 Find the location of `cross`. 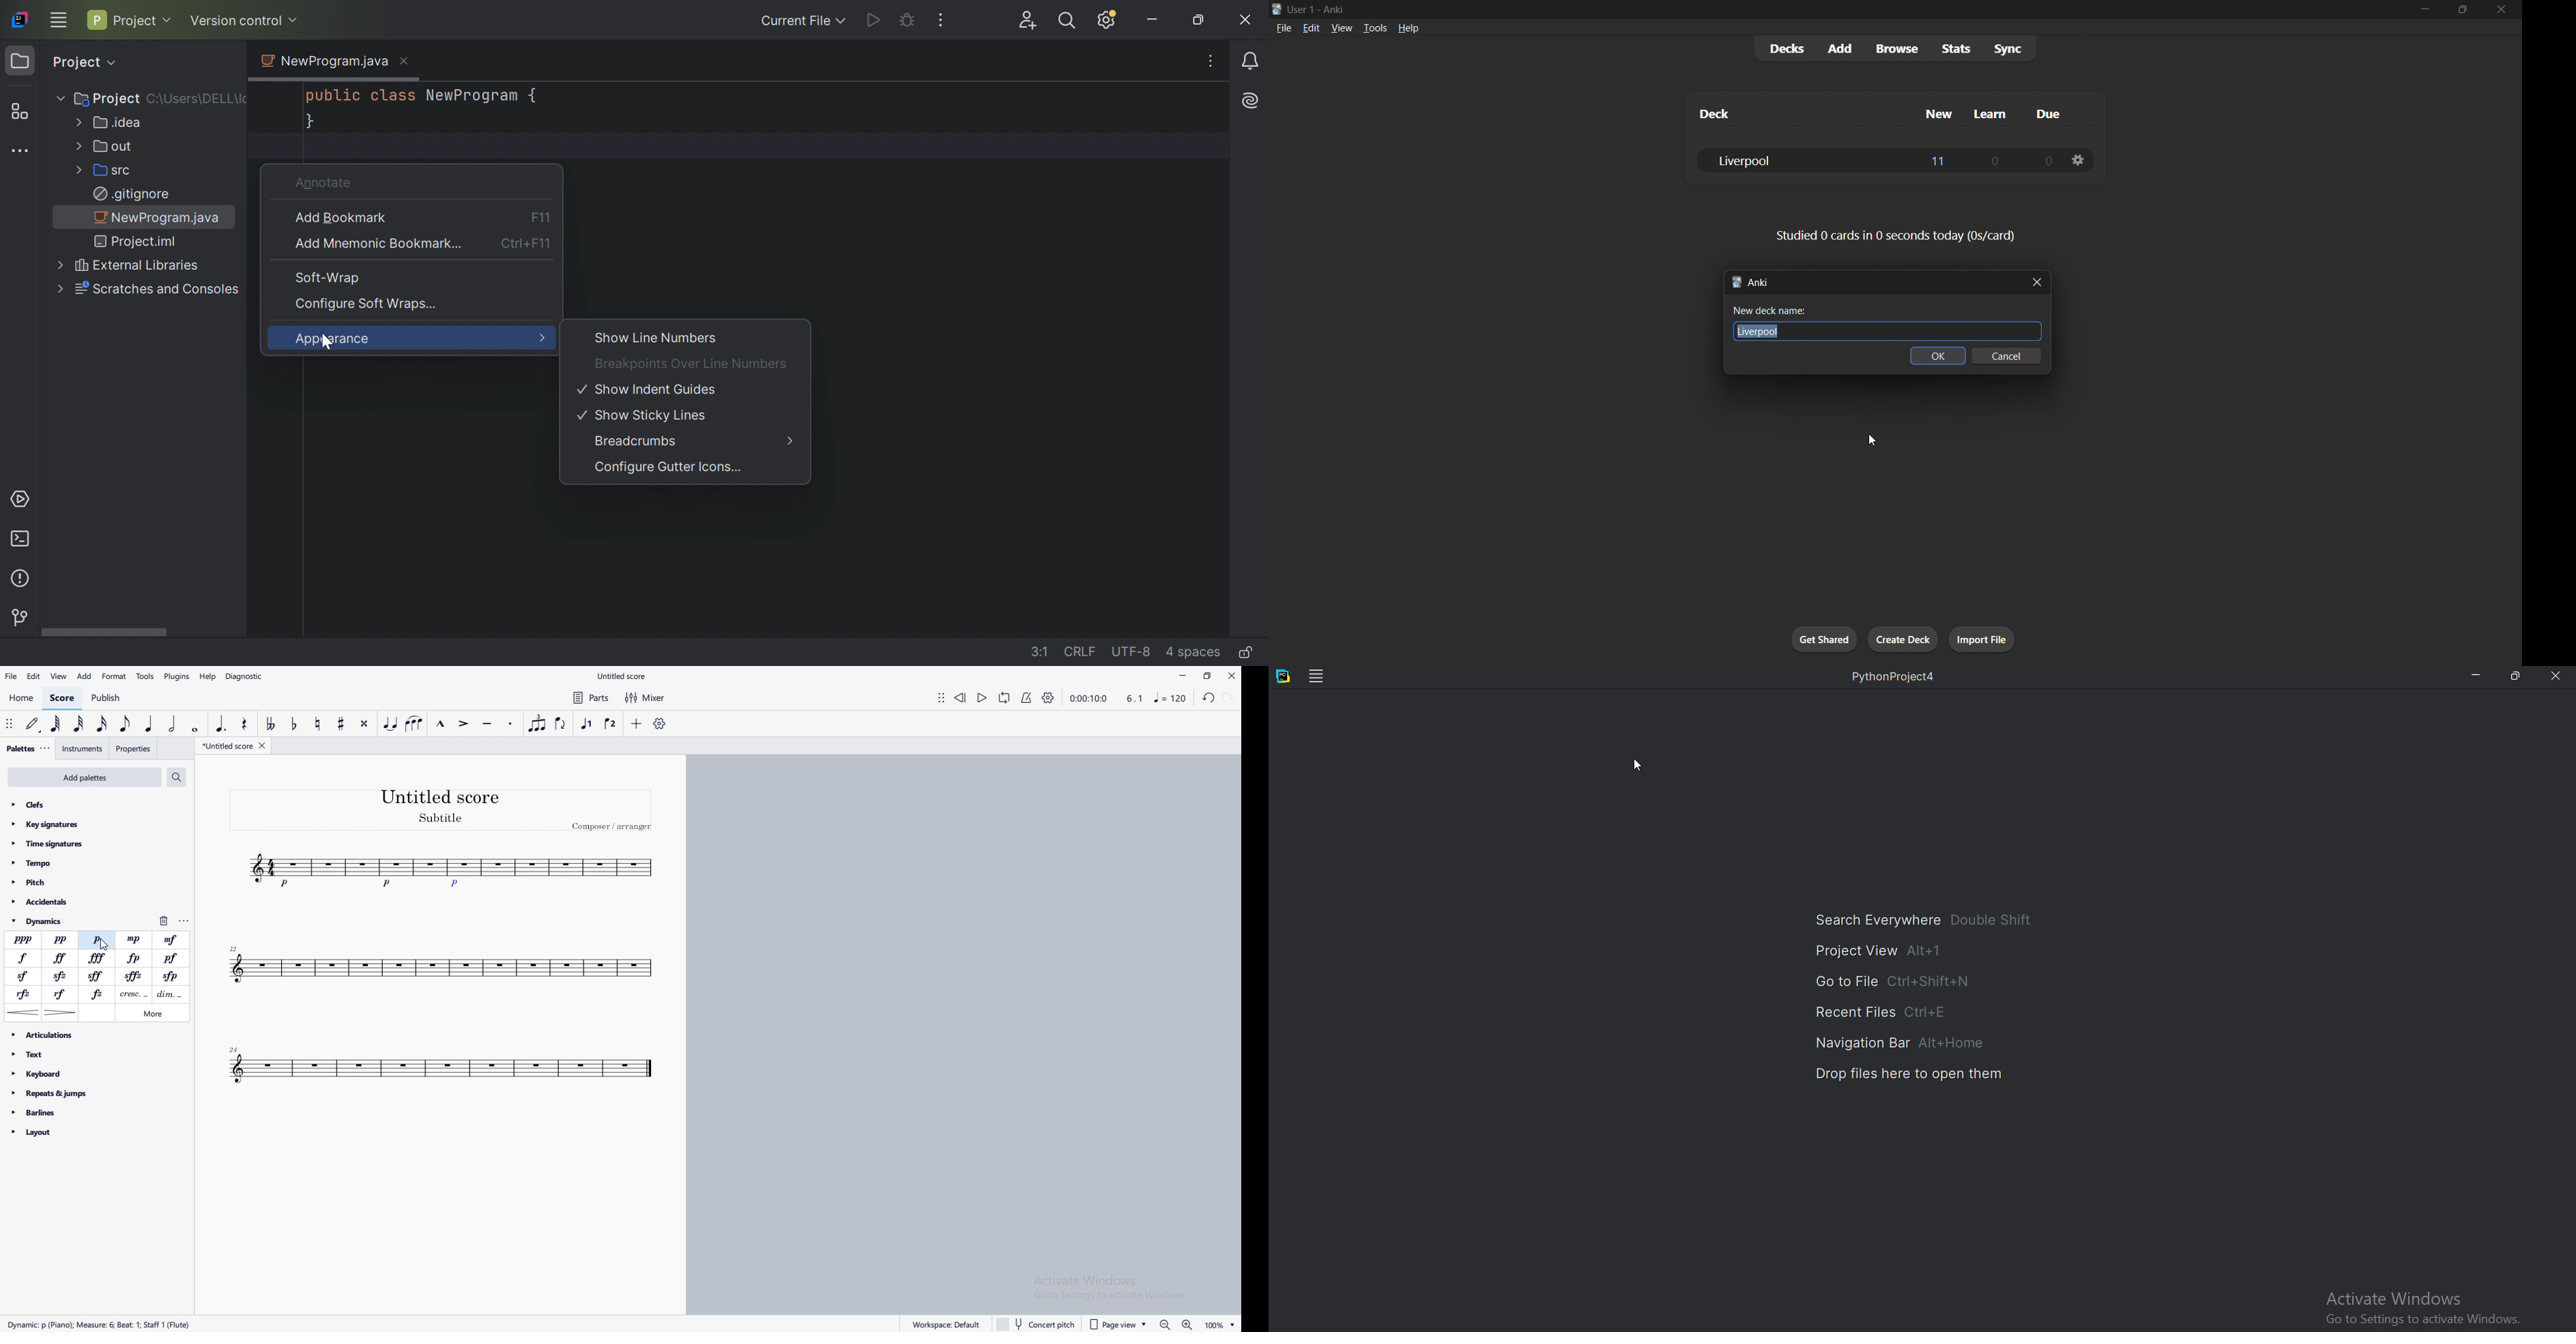

cross is located at coordinates (2557, 677).